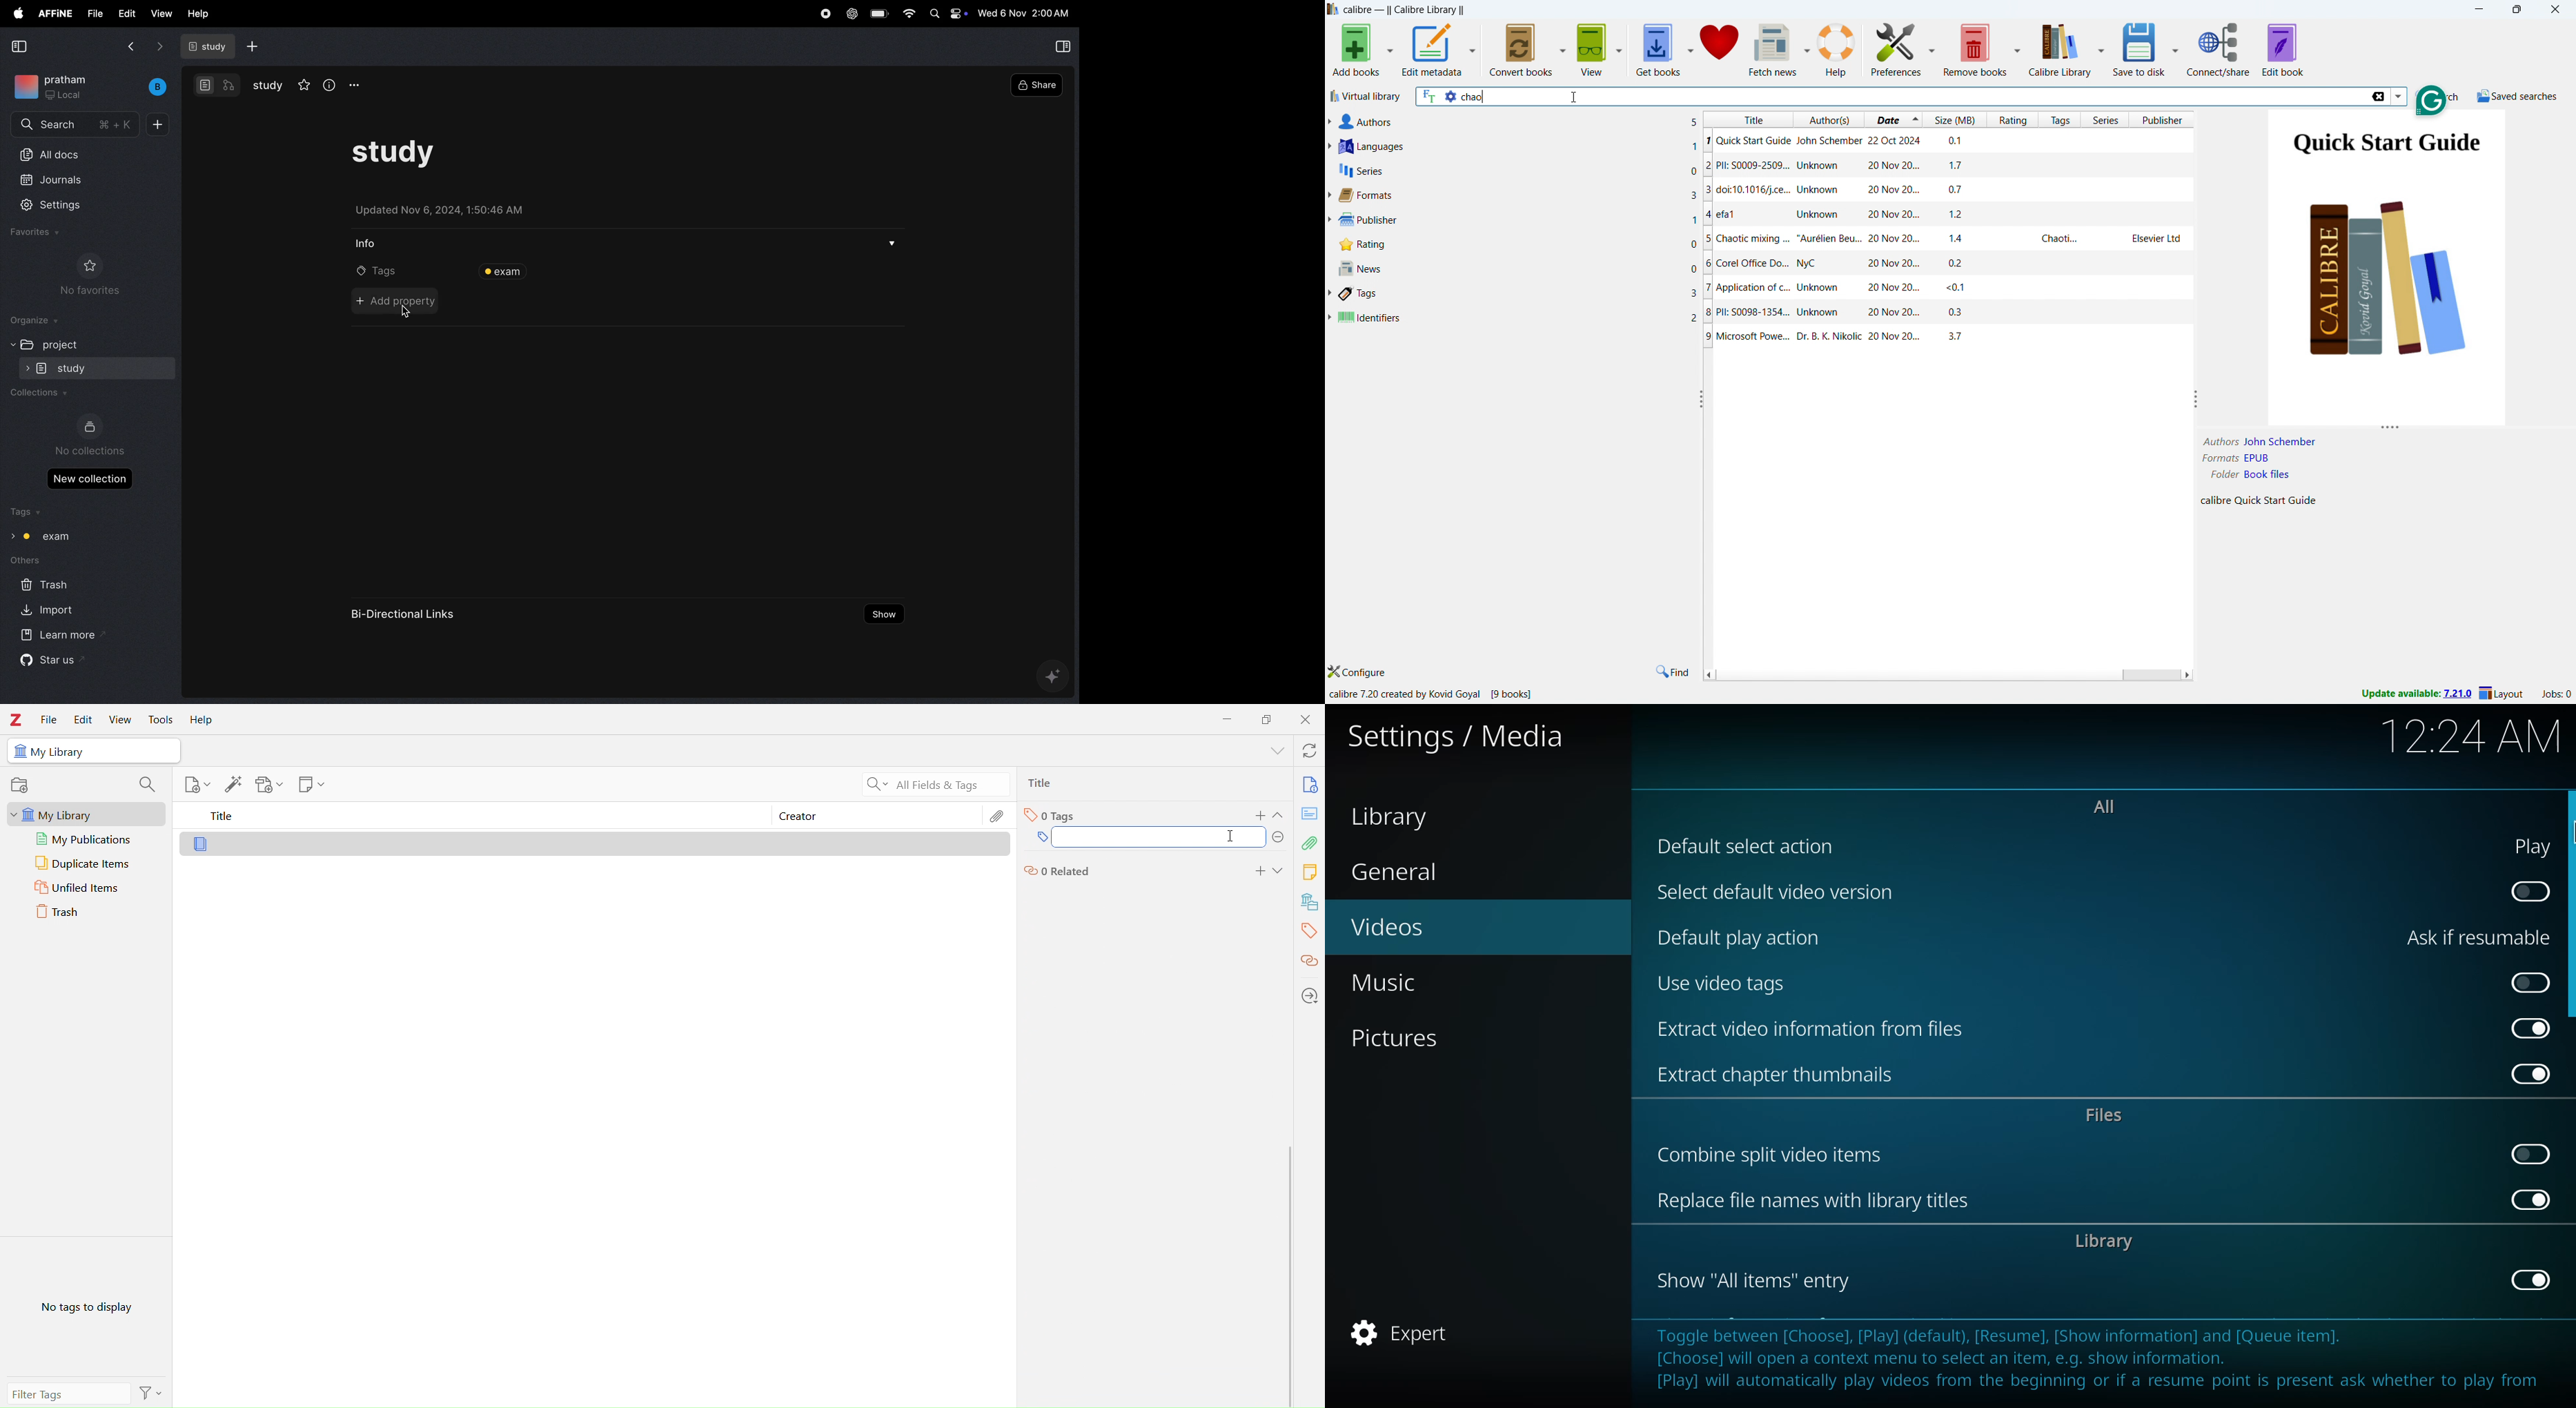 This screenshot has height=1428, width=2576. I want to click on search history, so click(2398, 96).